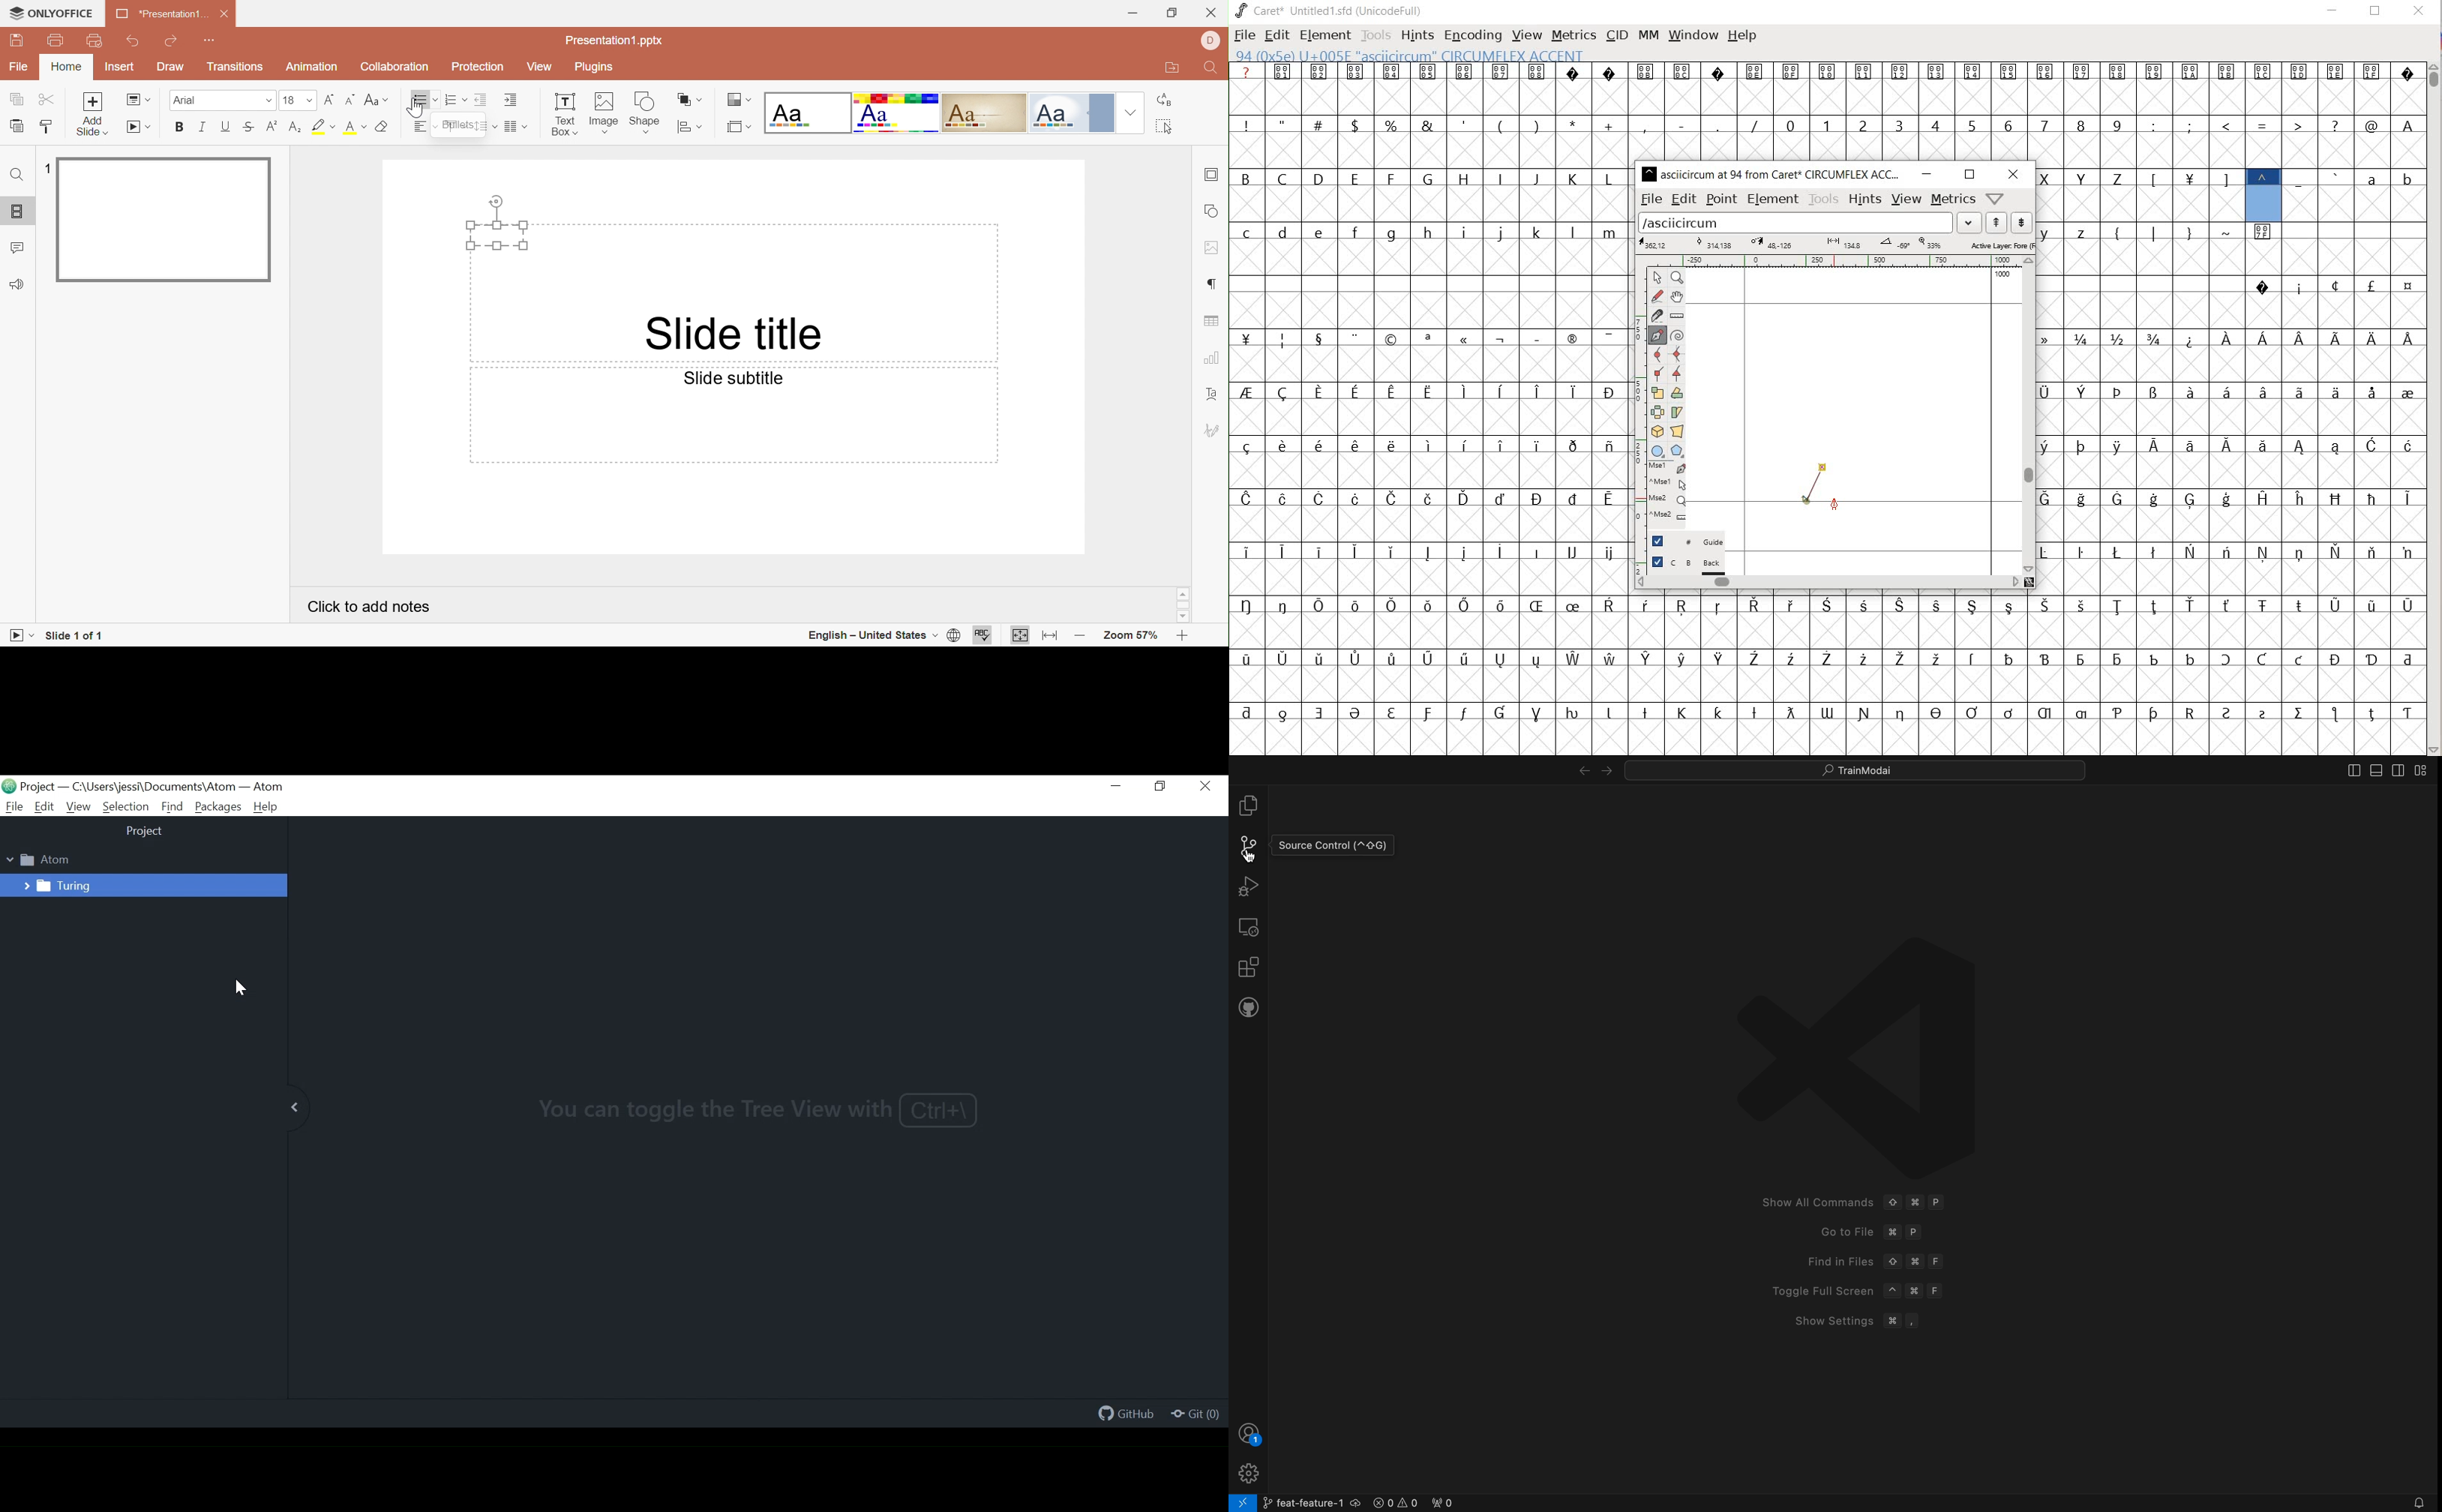  Describe the element at coordinates (1473, 34) in the screenshot. I see `ENCODING` at that location.